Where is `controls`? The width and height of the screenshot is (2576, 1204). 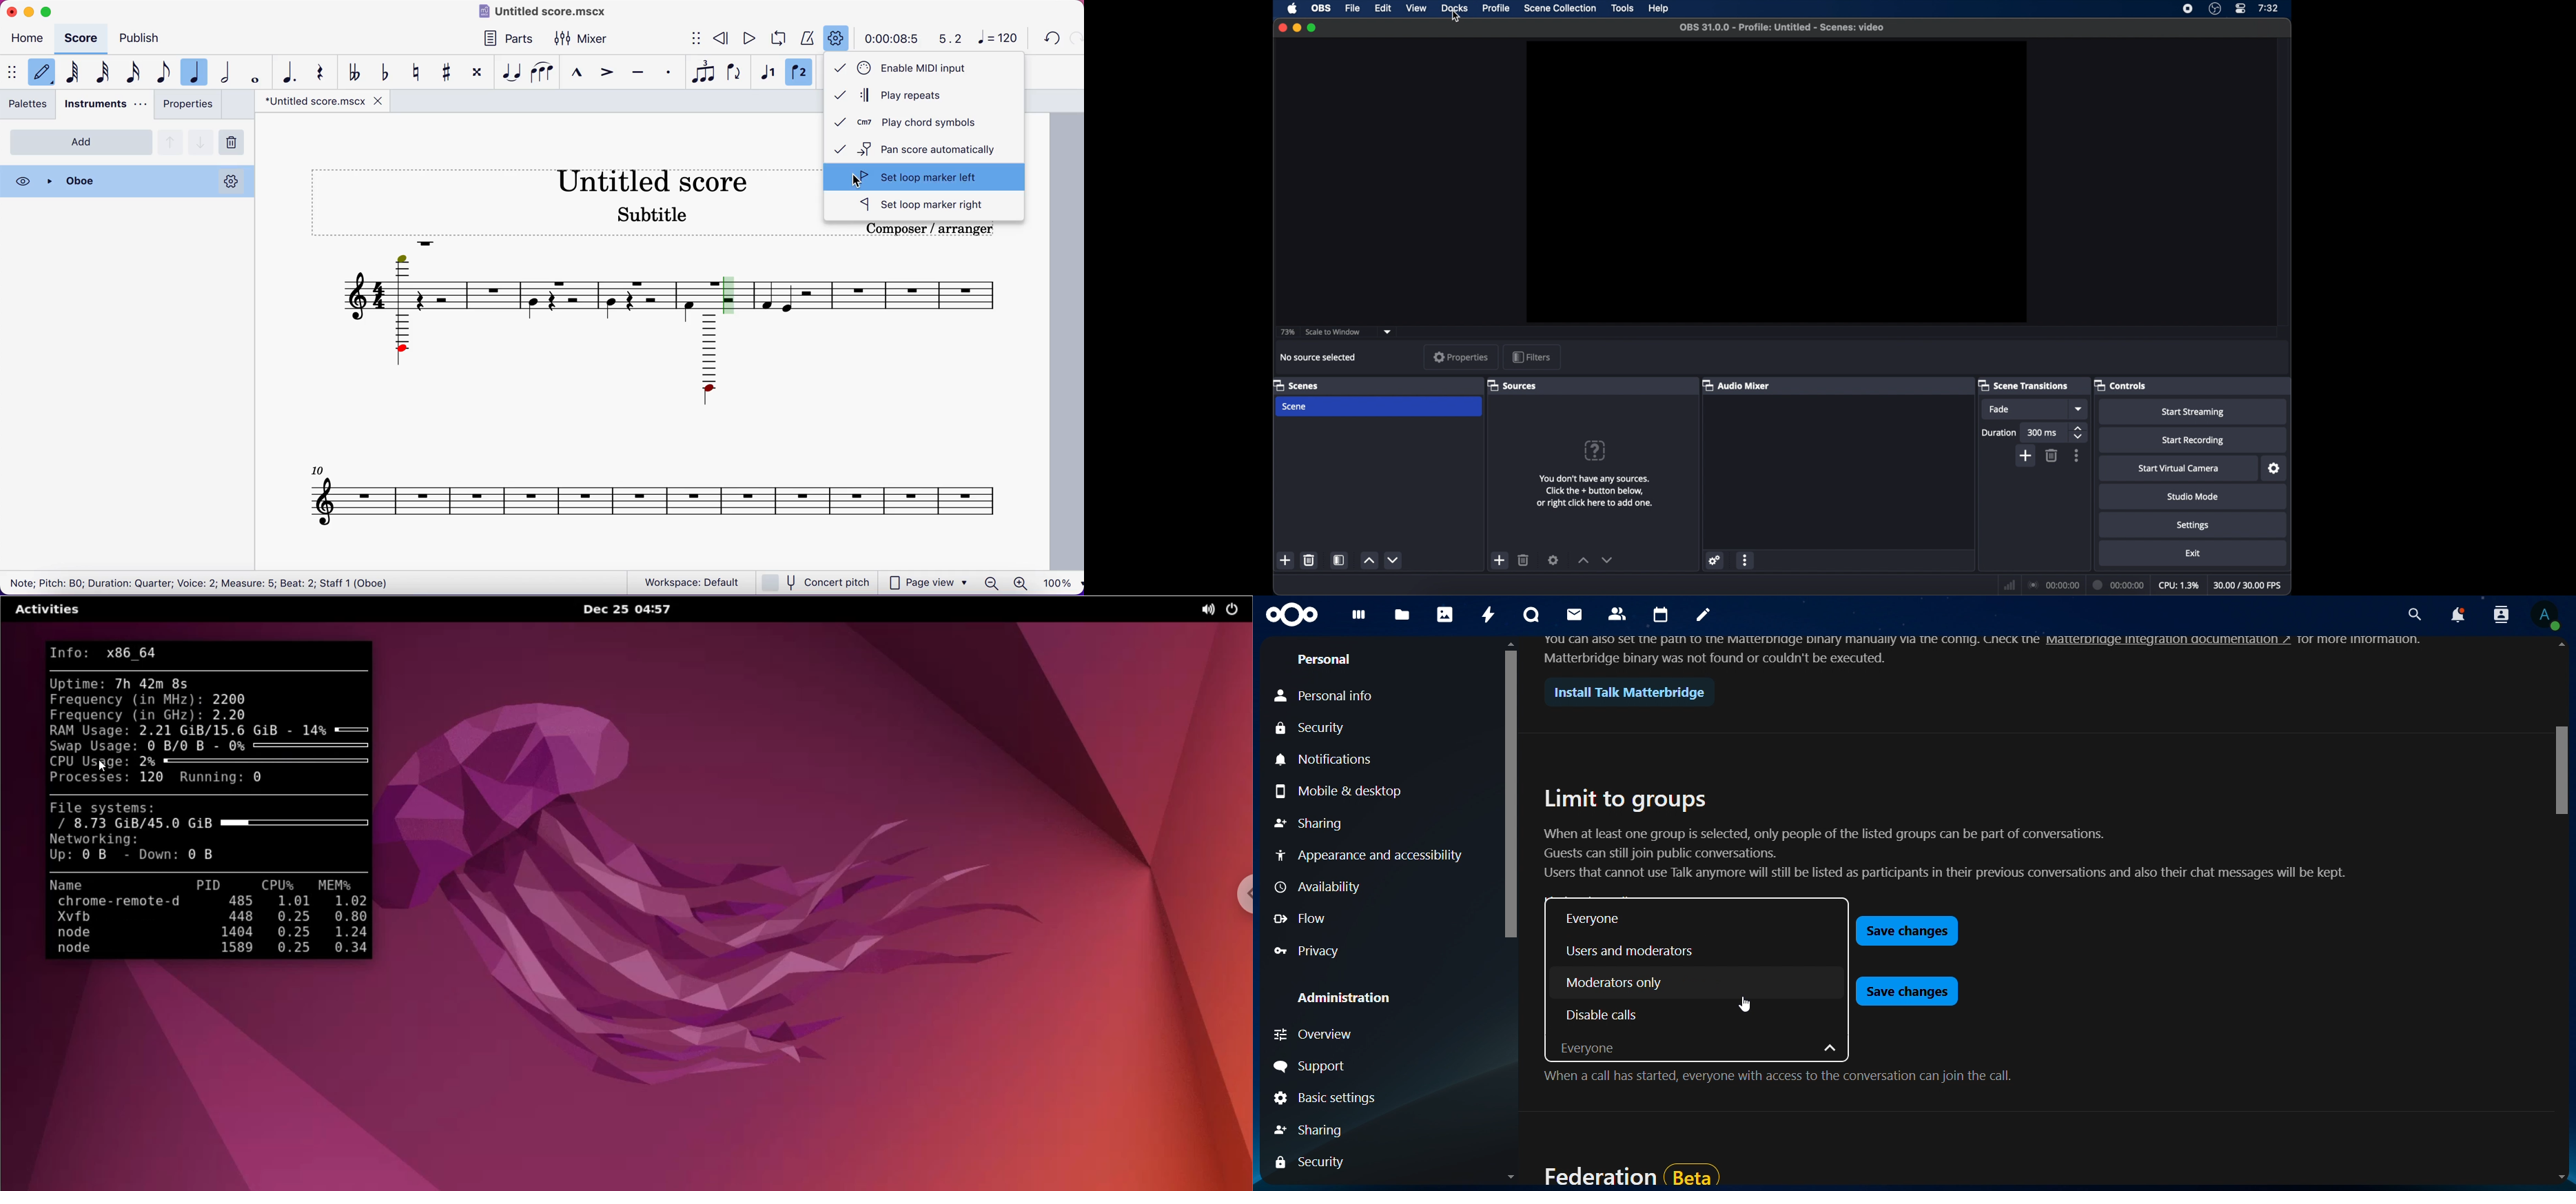
controls is located at coordinates (2121, 385).